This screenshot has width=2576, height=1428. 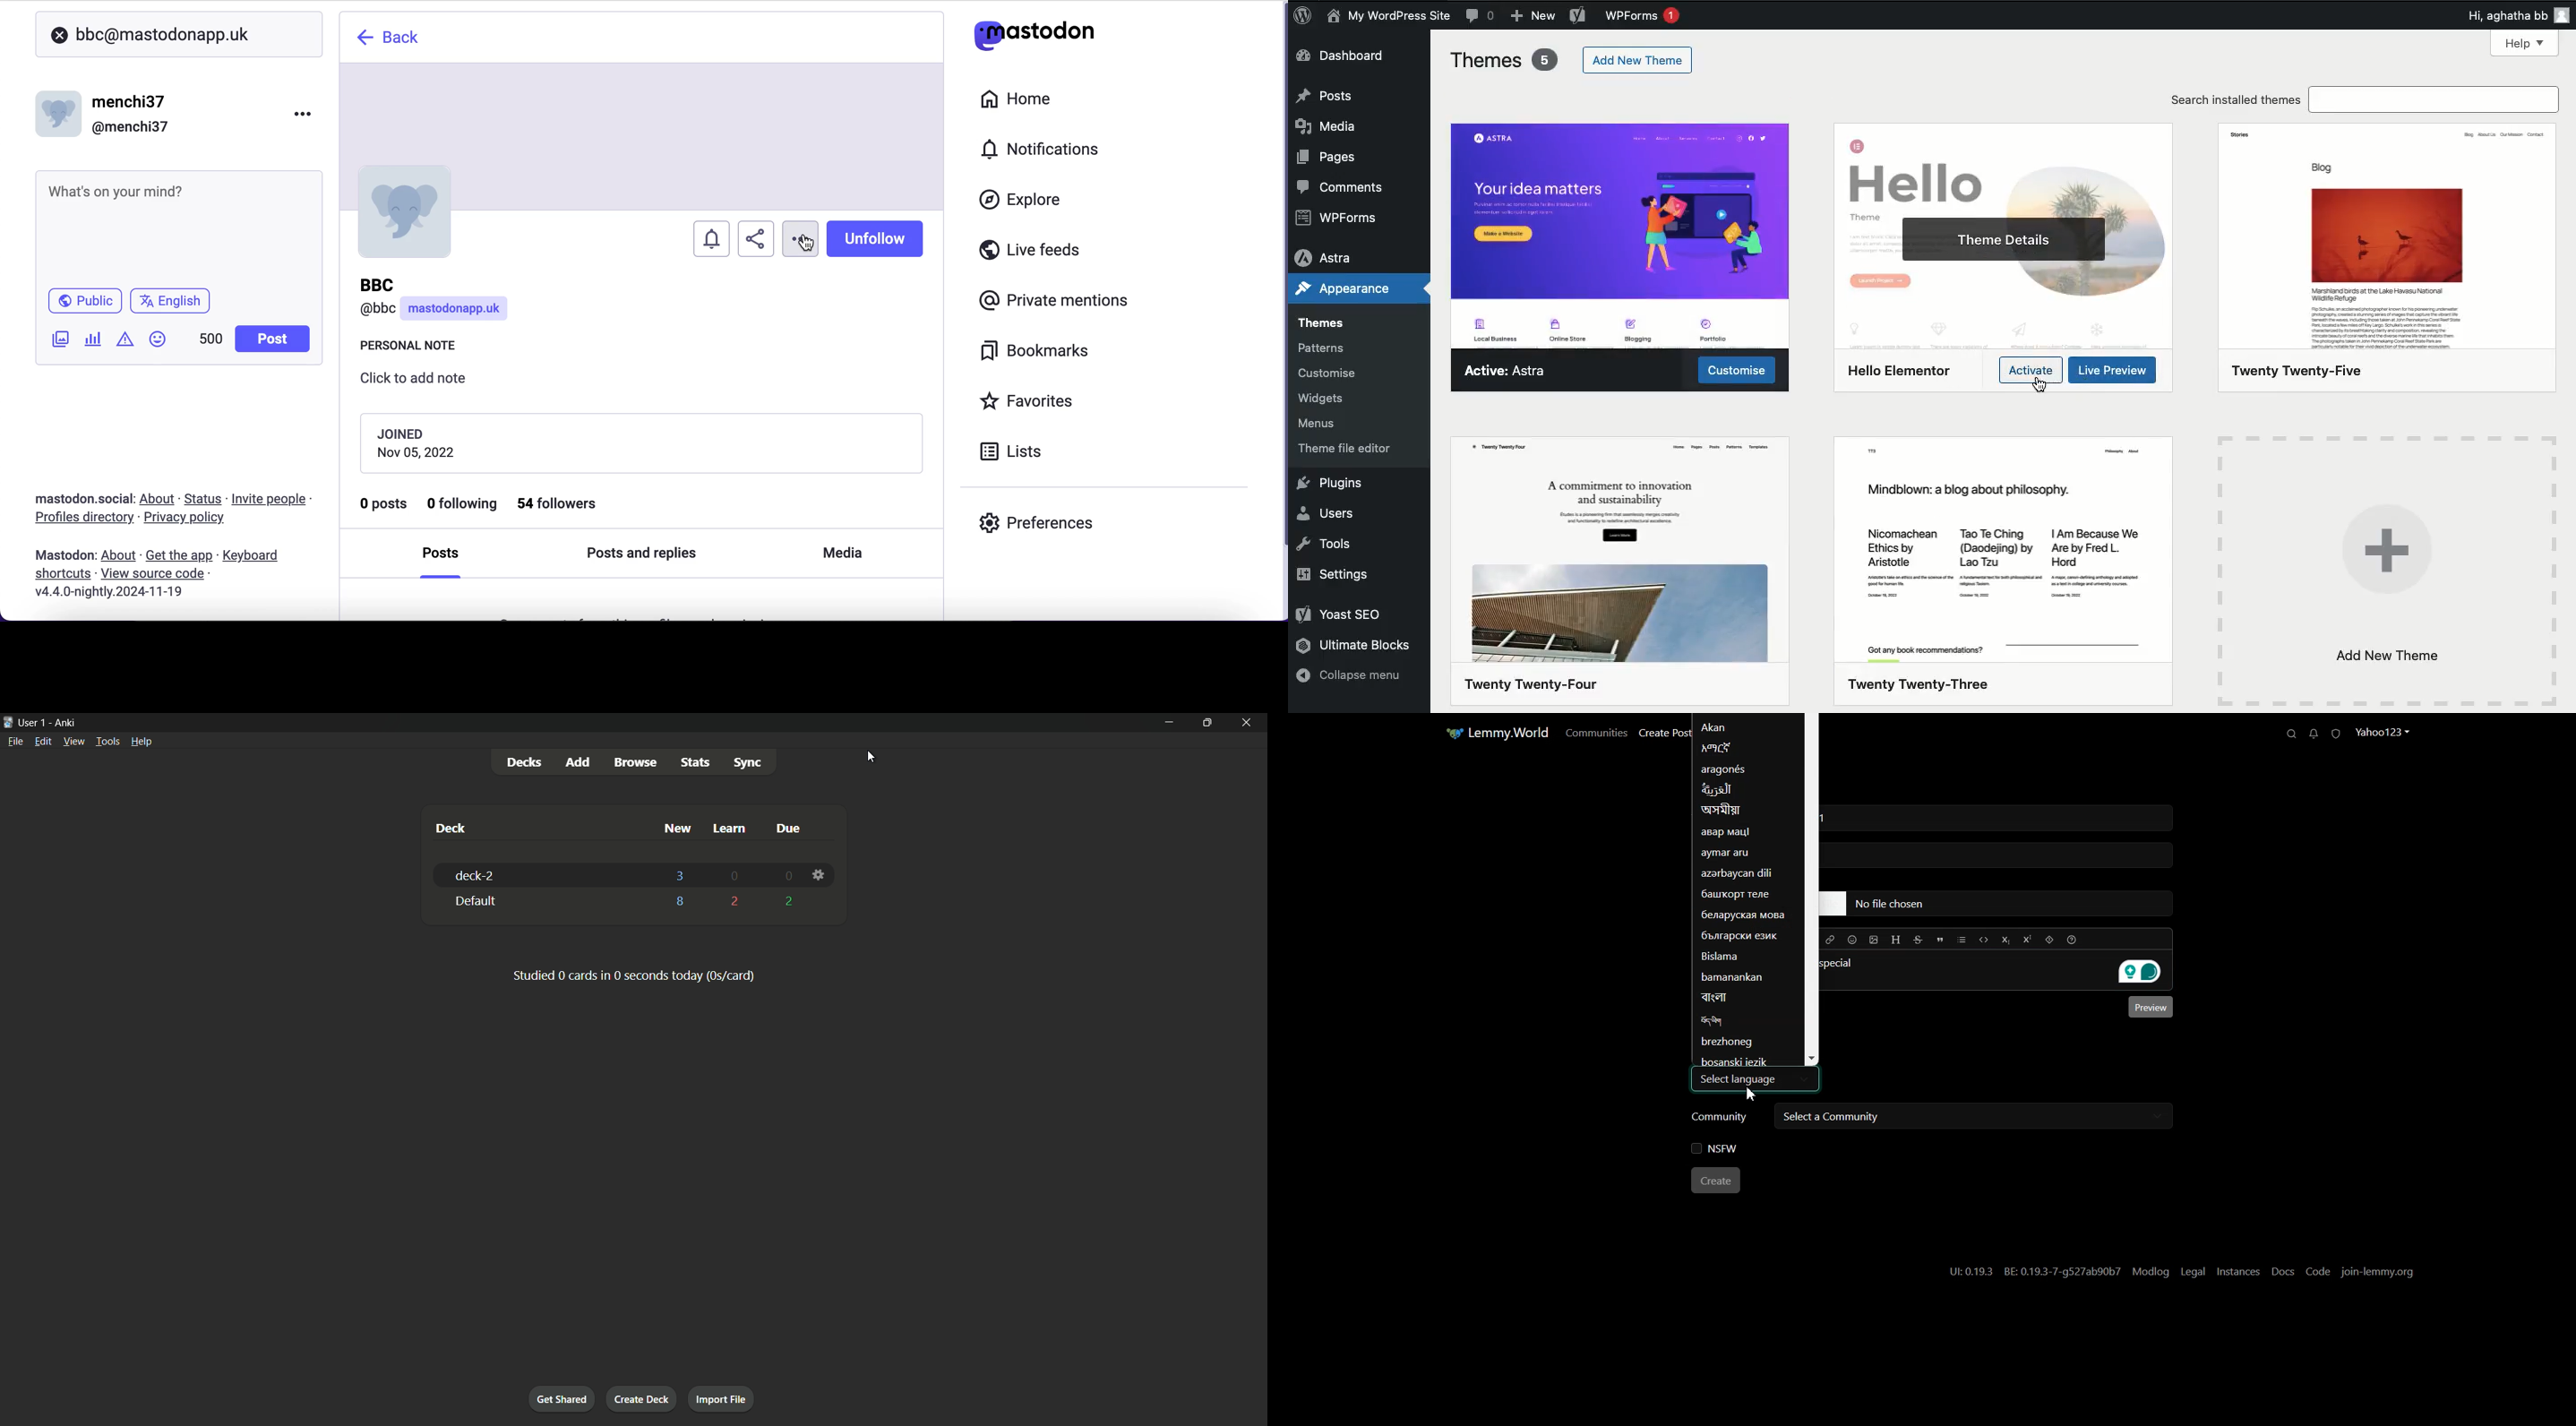 What do you see at coordinates (1045, 149) in the screenshot?
I see `notifications` at bounding box center [1045, 149].